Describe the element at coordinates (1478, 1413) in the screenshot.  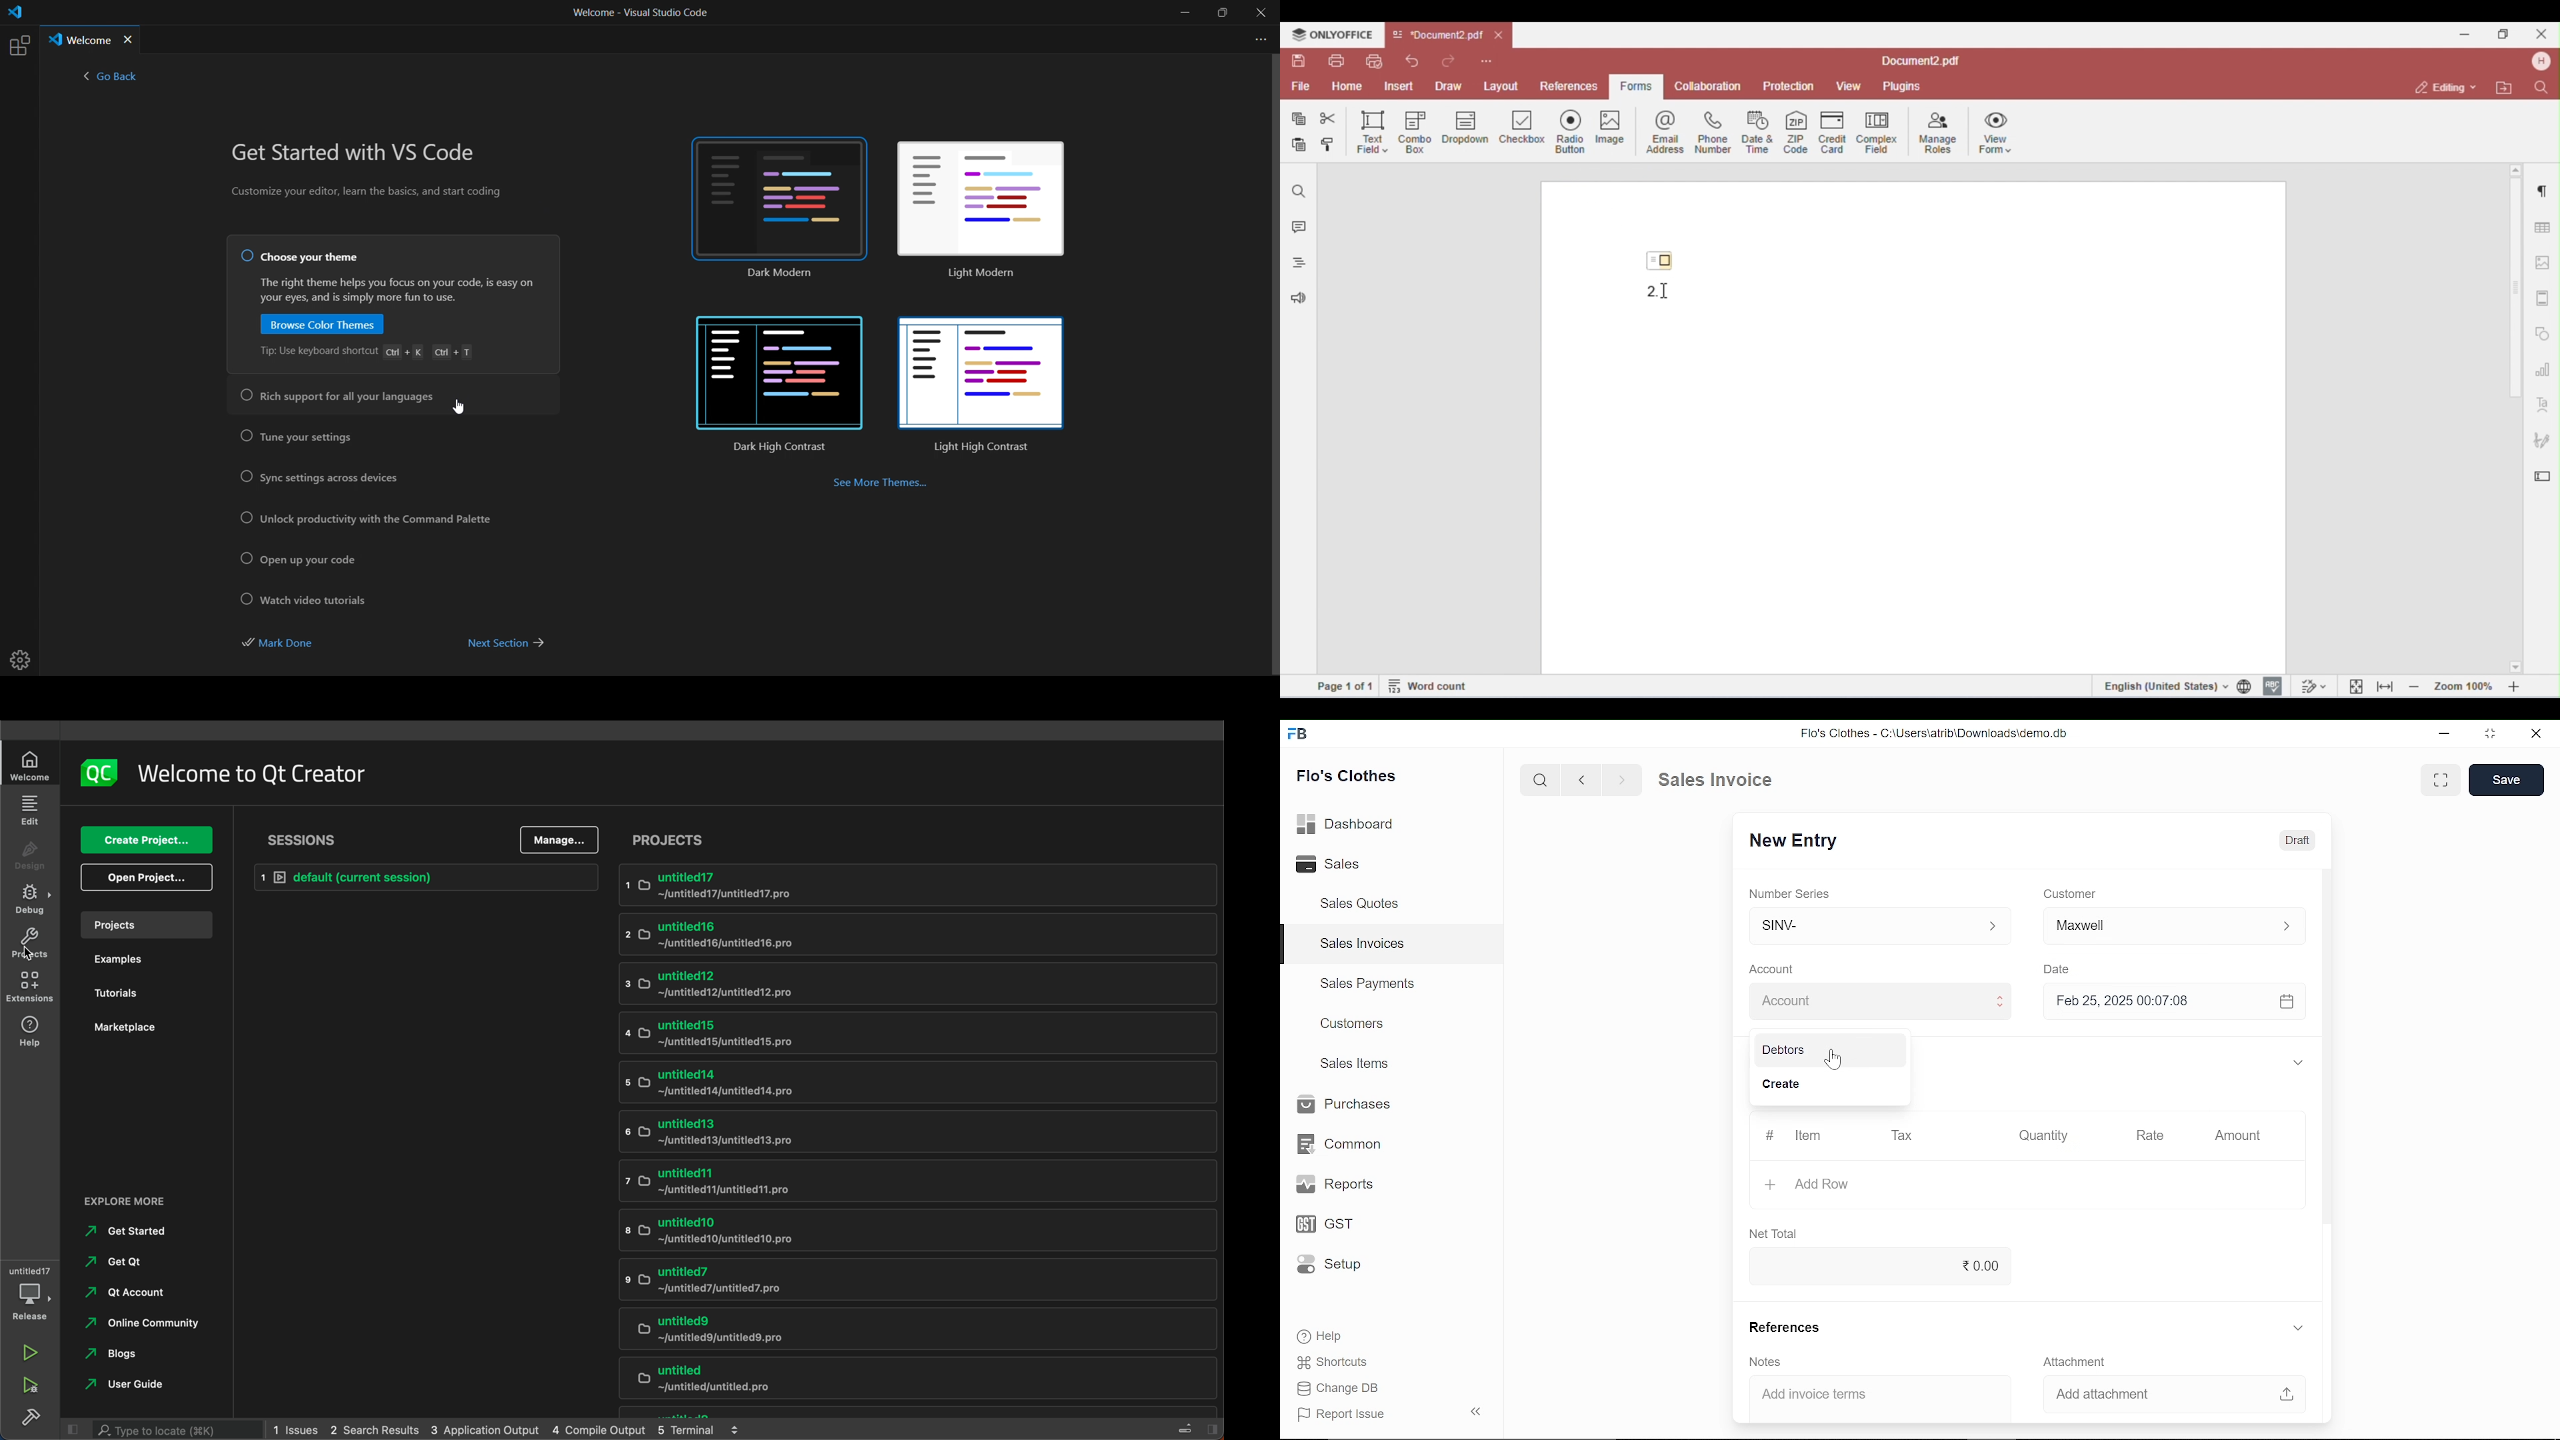
I see `collapse` at that location.